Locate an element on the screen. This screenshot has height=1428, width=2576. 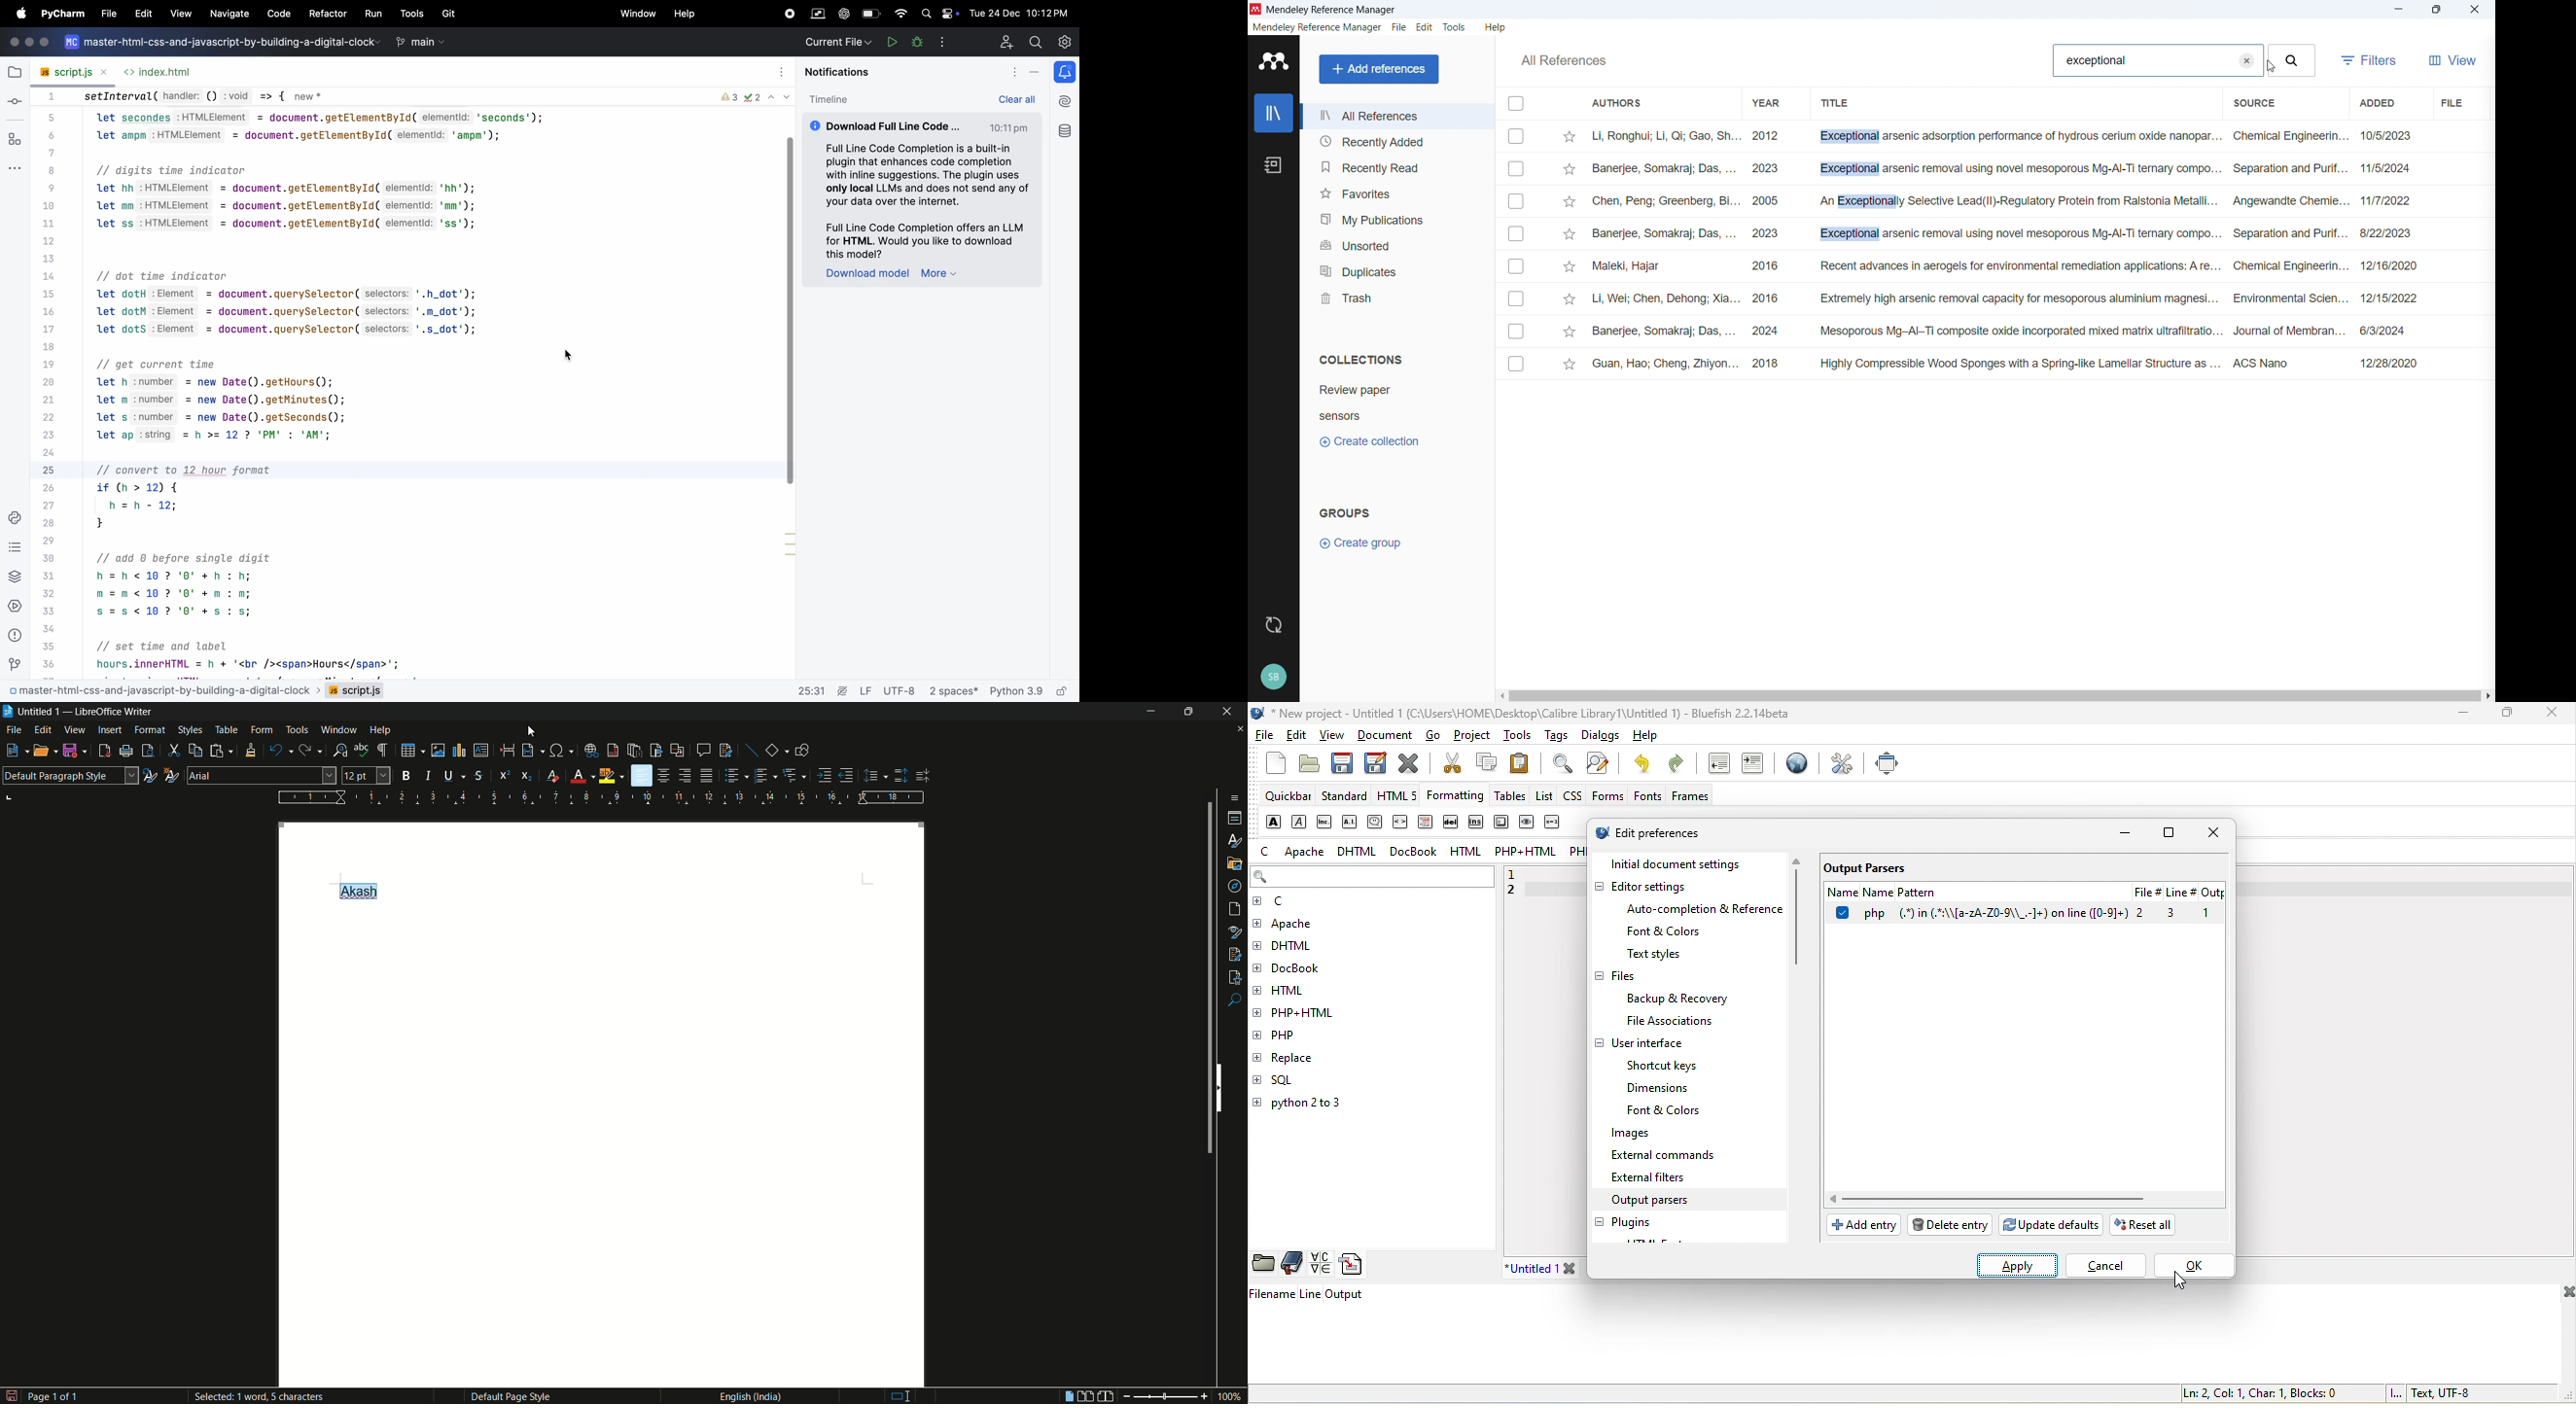
My publications  is located at coordinates (1395, 218).